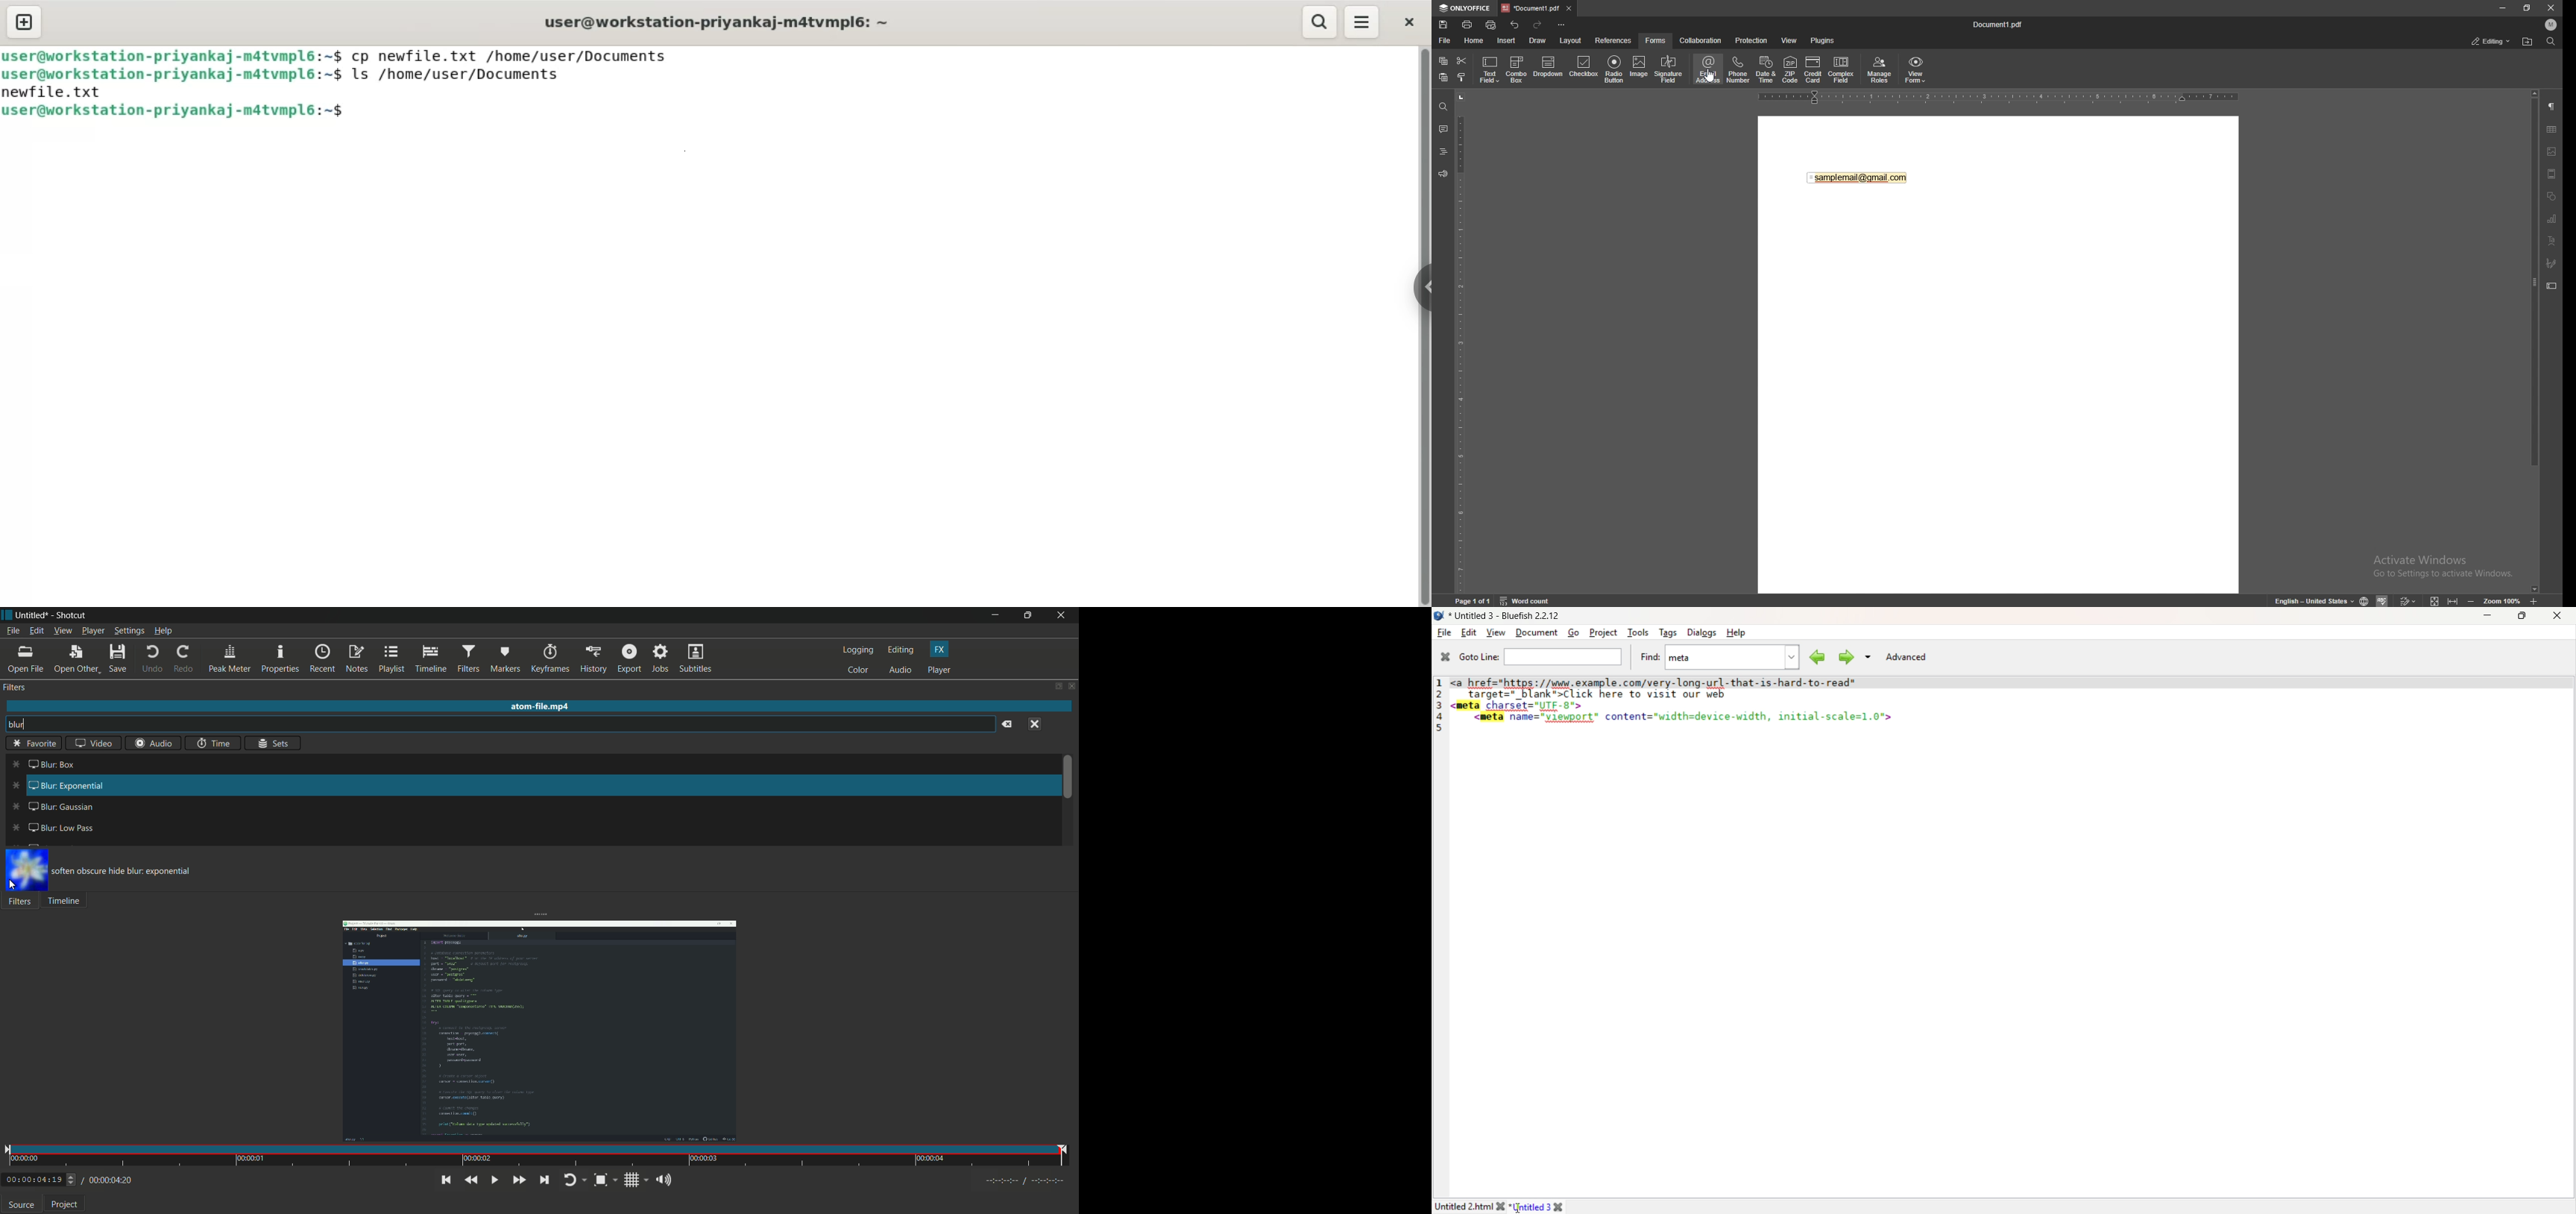 This screenshot has height=1232, width=2576. Describe the element at coordinates (1880, 70) in the screenshot. I see `manage roles` at that location.